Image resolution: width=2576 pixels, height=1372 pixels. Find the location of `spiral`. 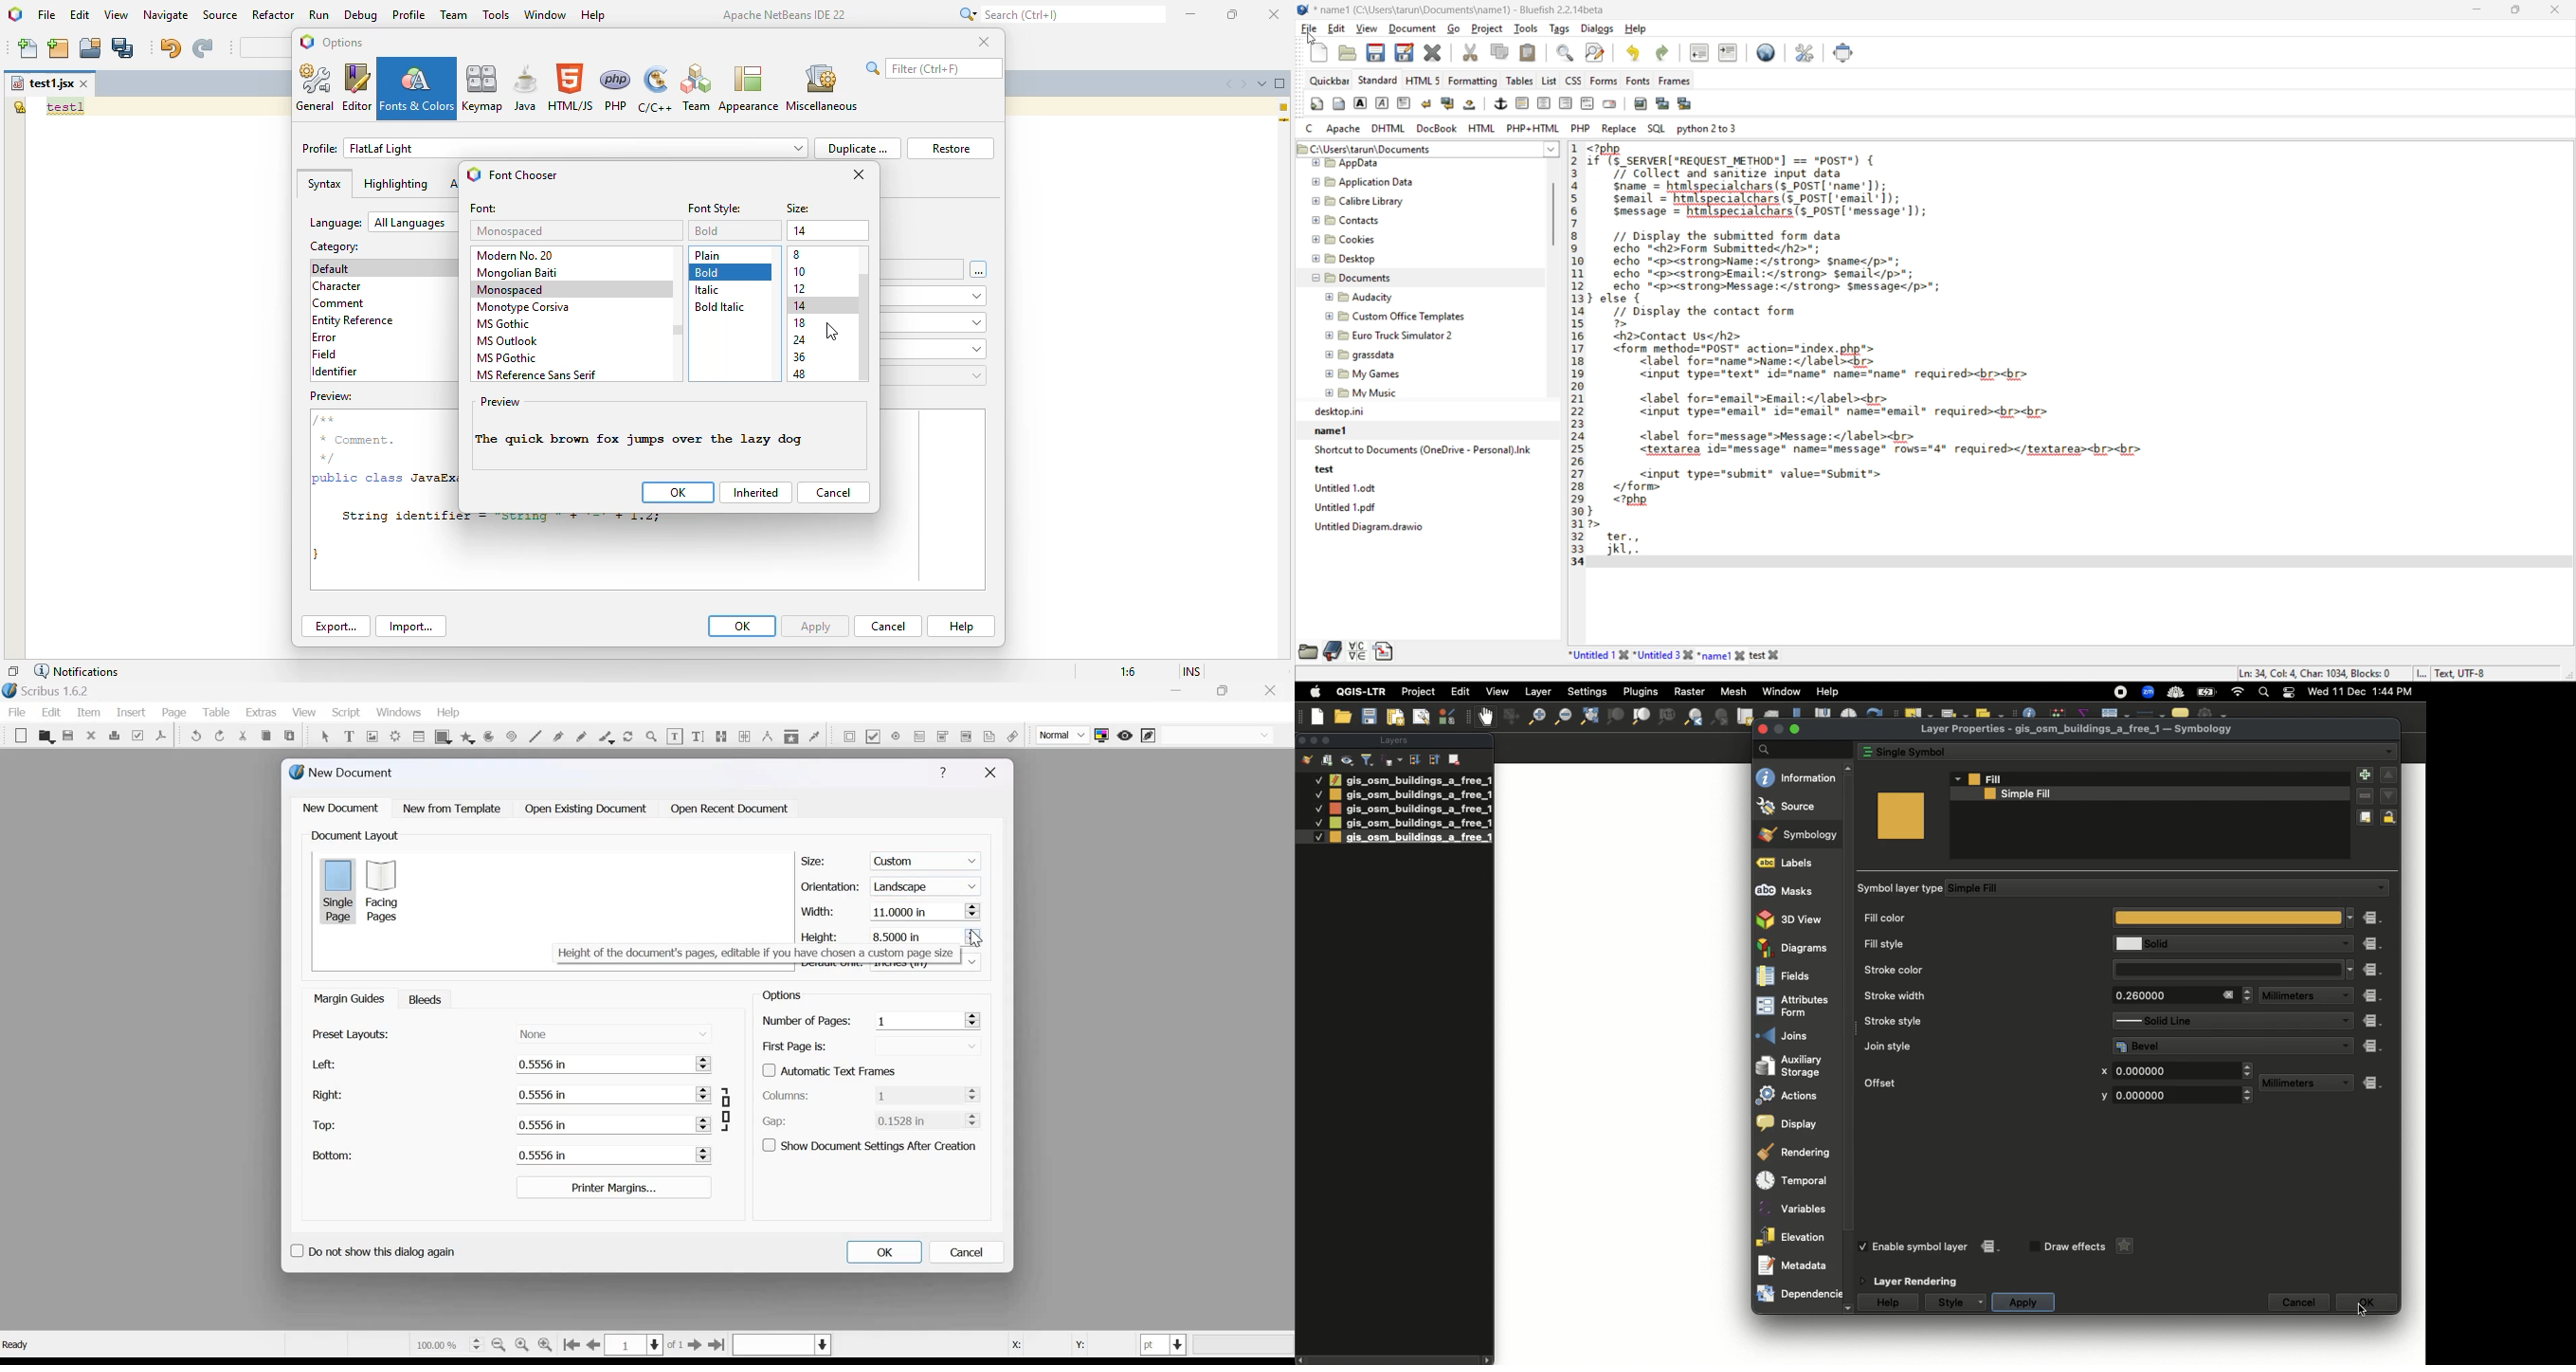

spiral is located at coordinates (510, 735).